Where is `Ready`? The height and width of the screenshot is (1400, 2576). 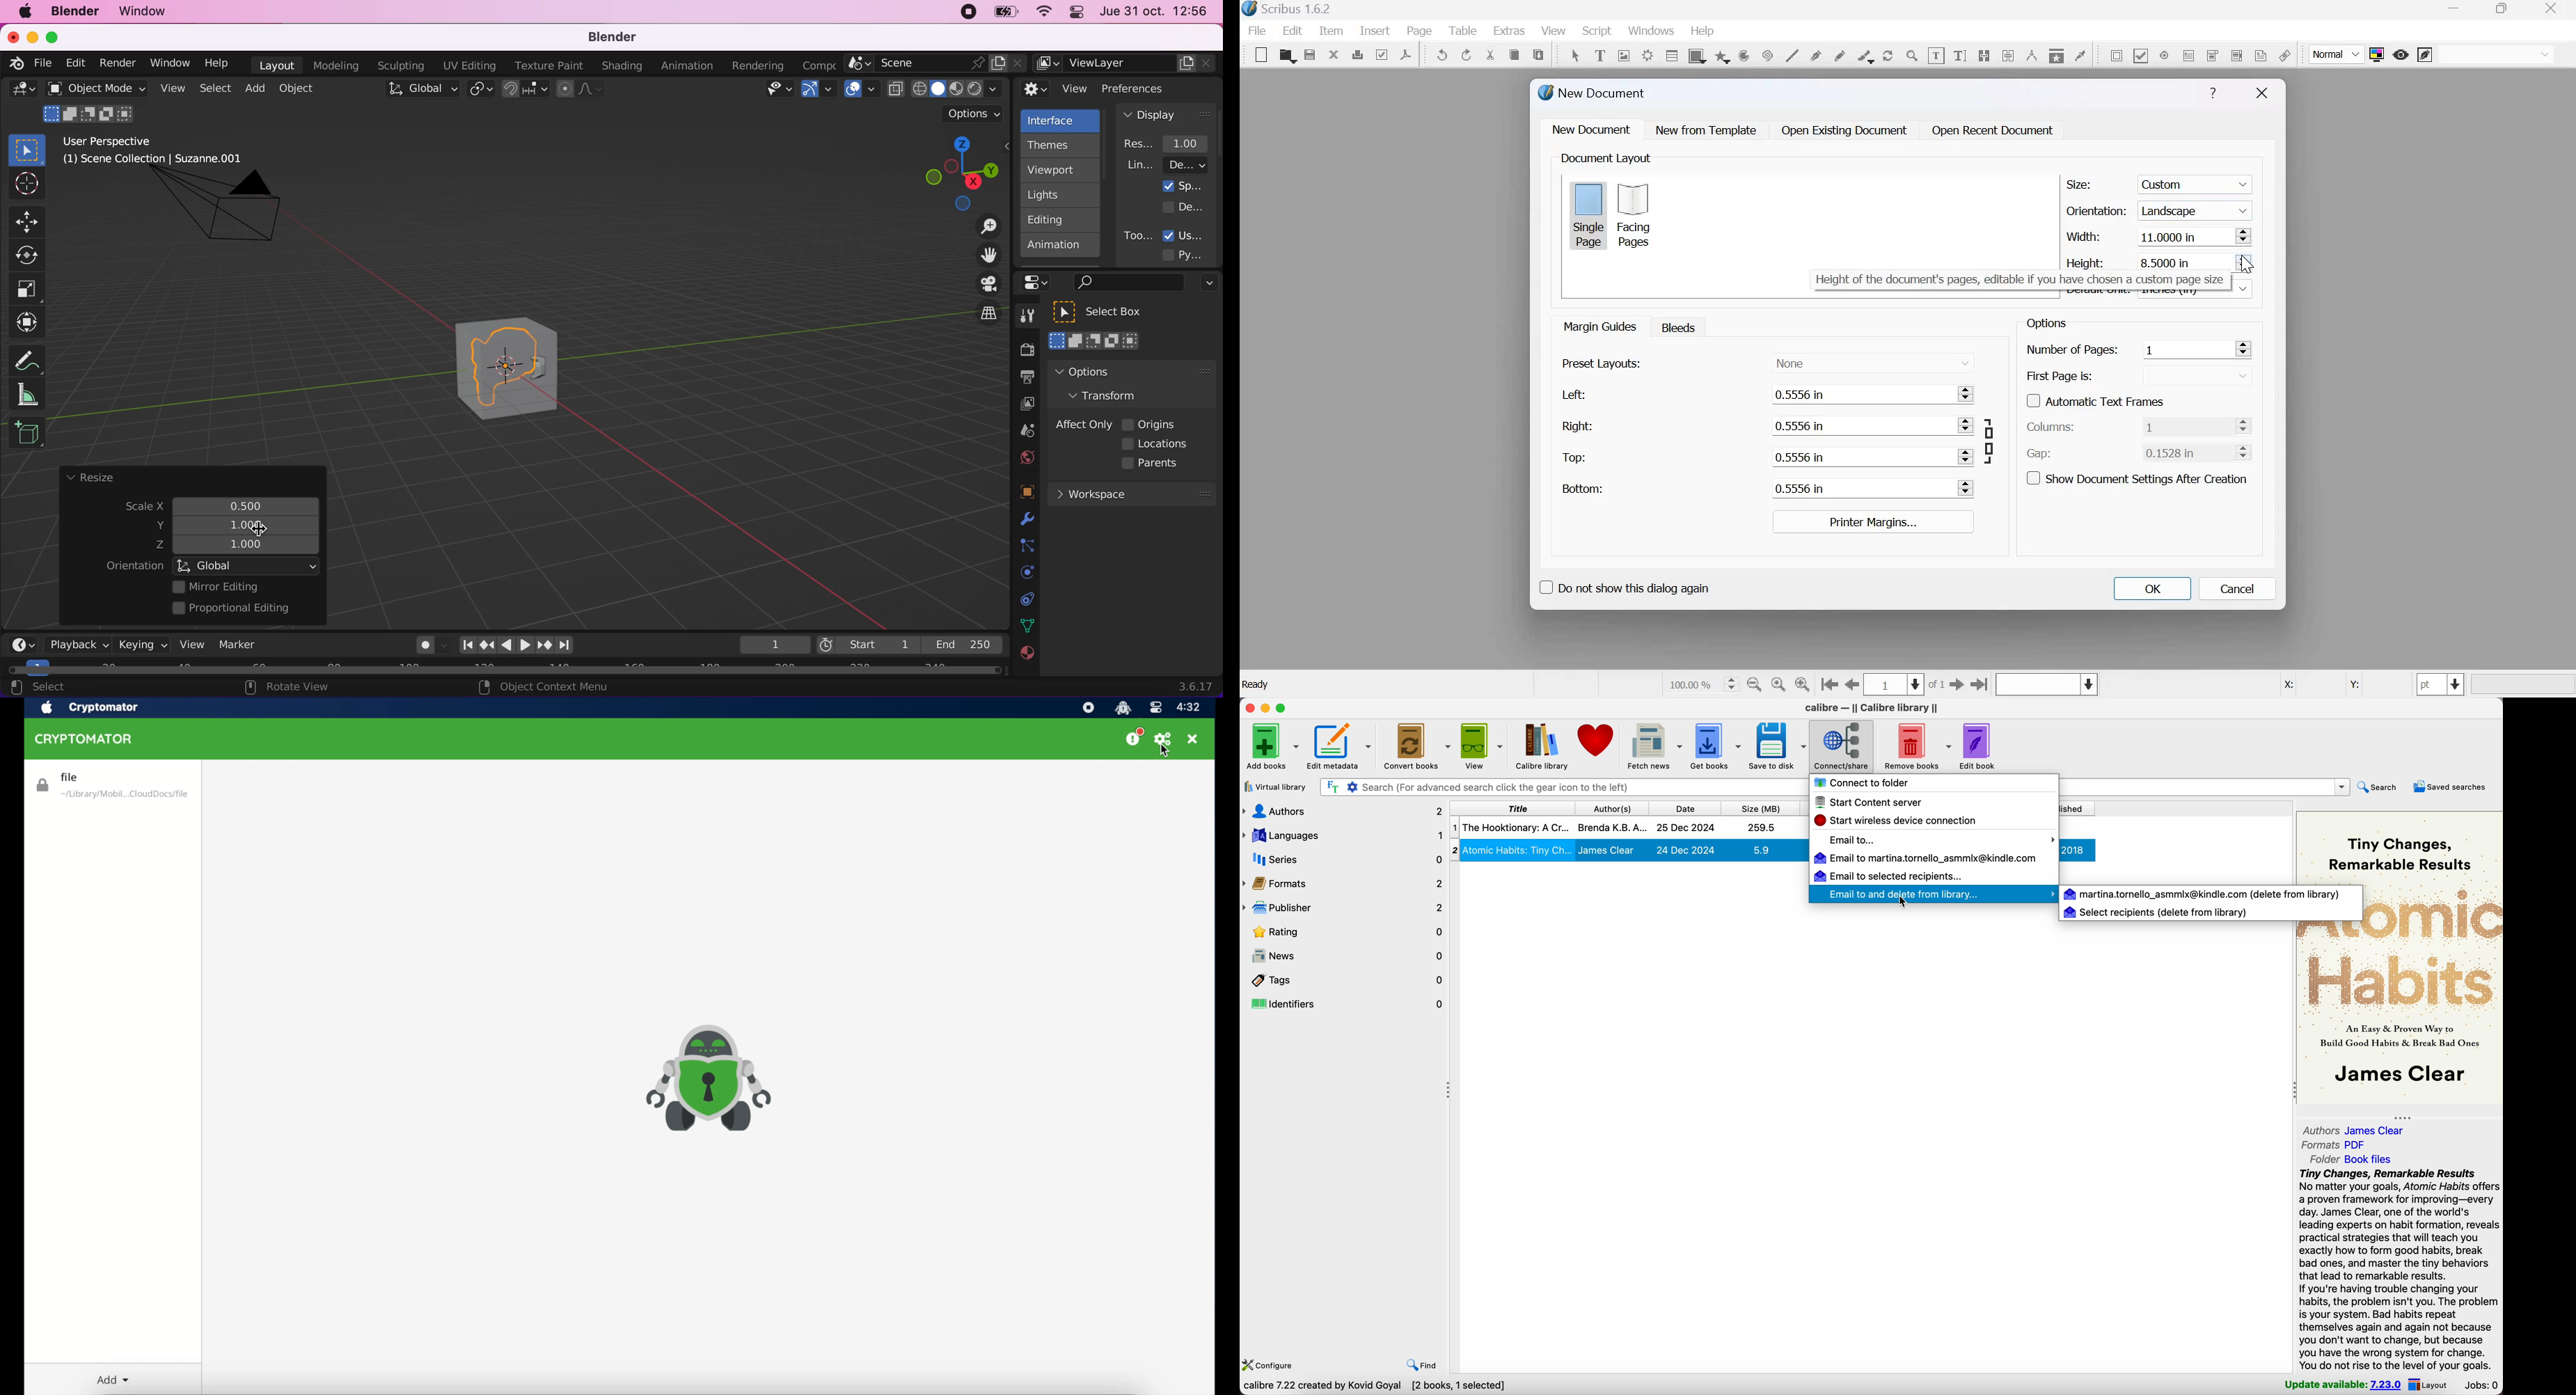 Ready is located at coordinates (1258, 684).